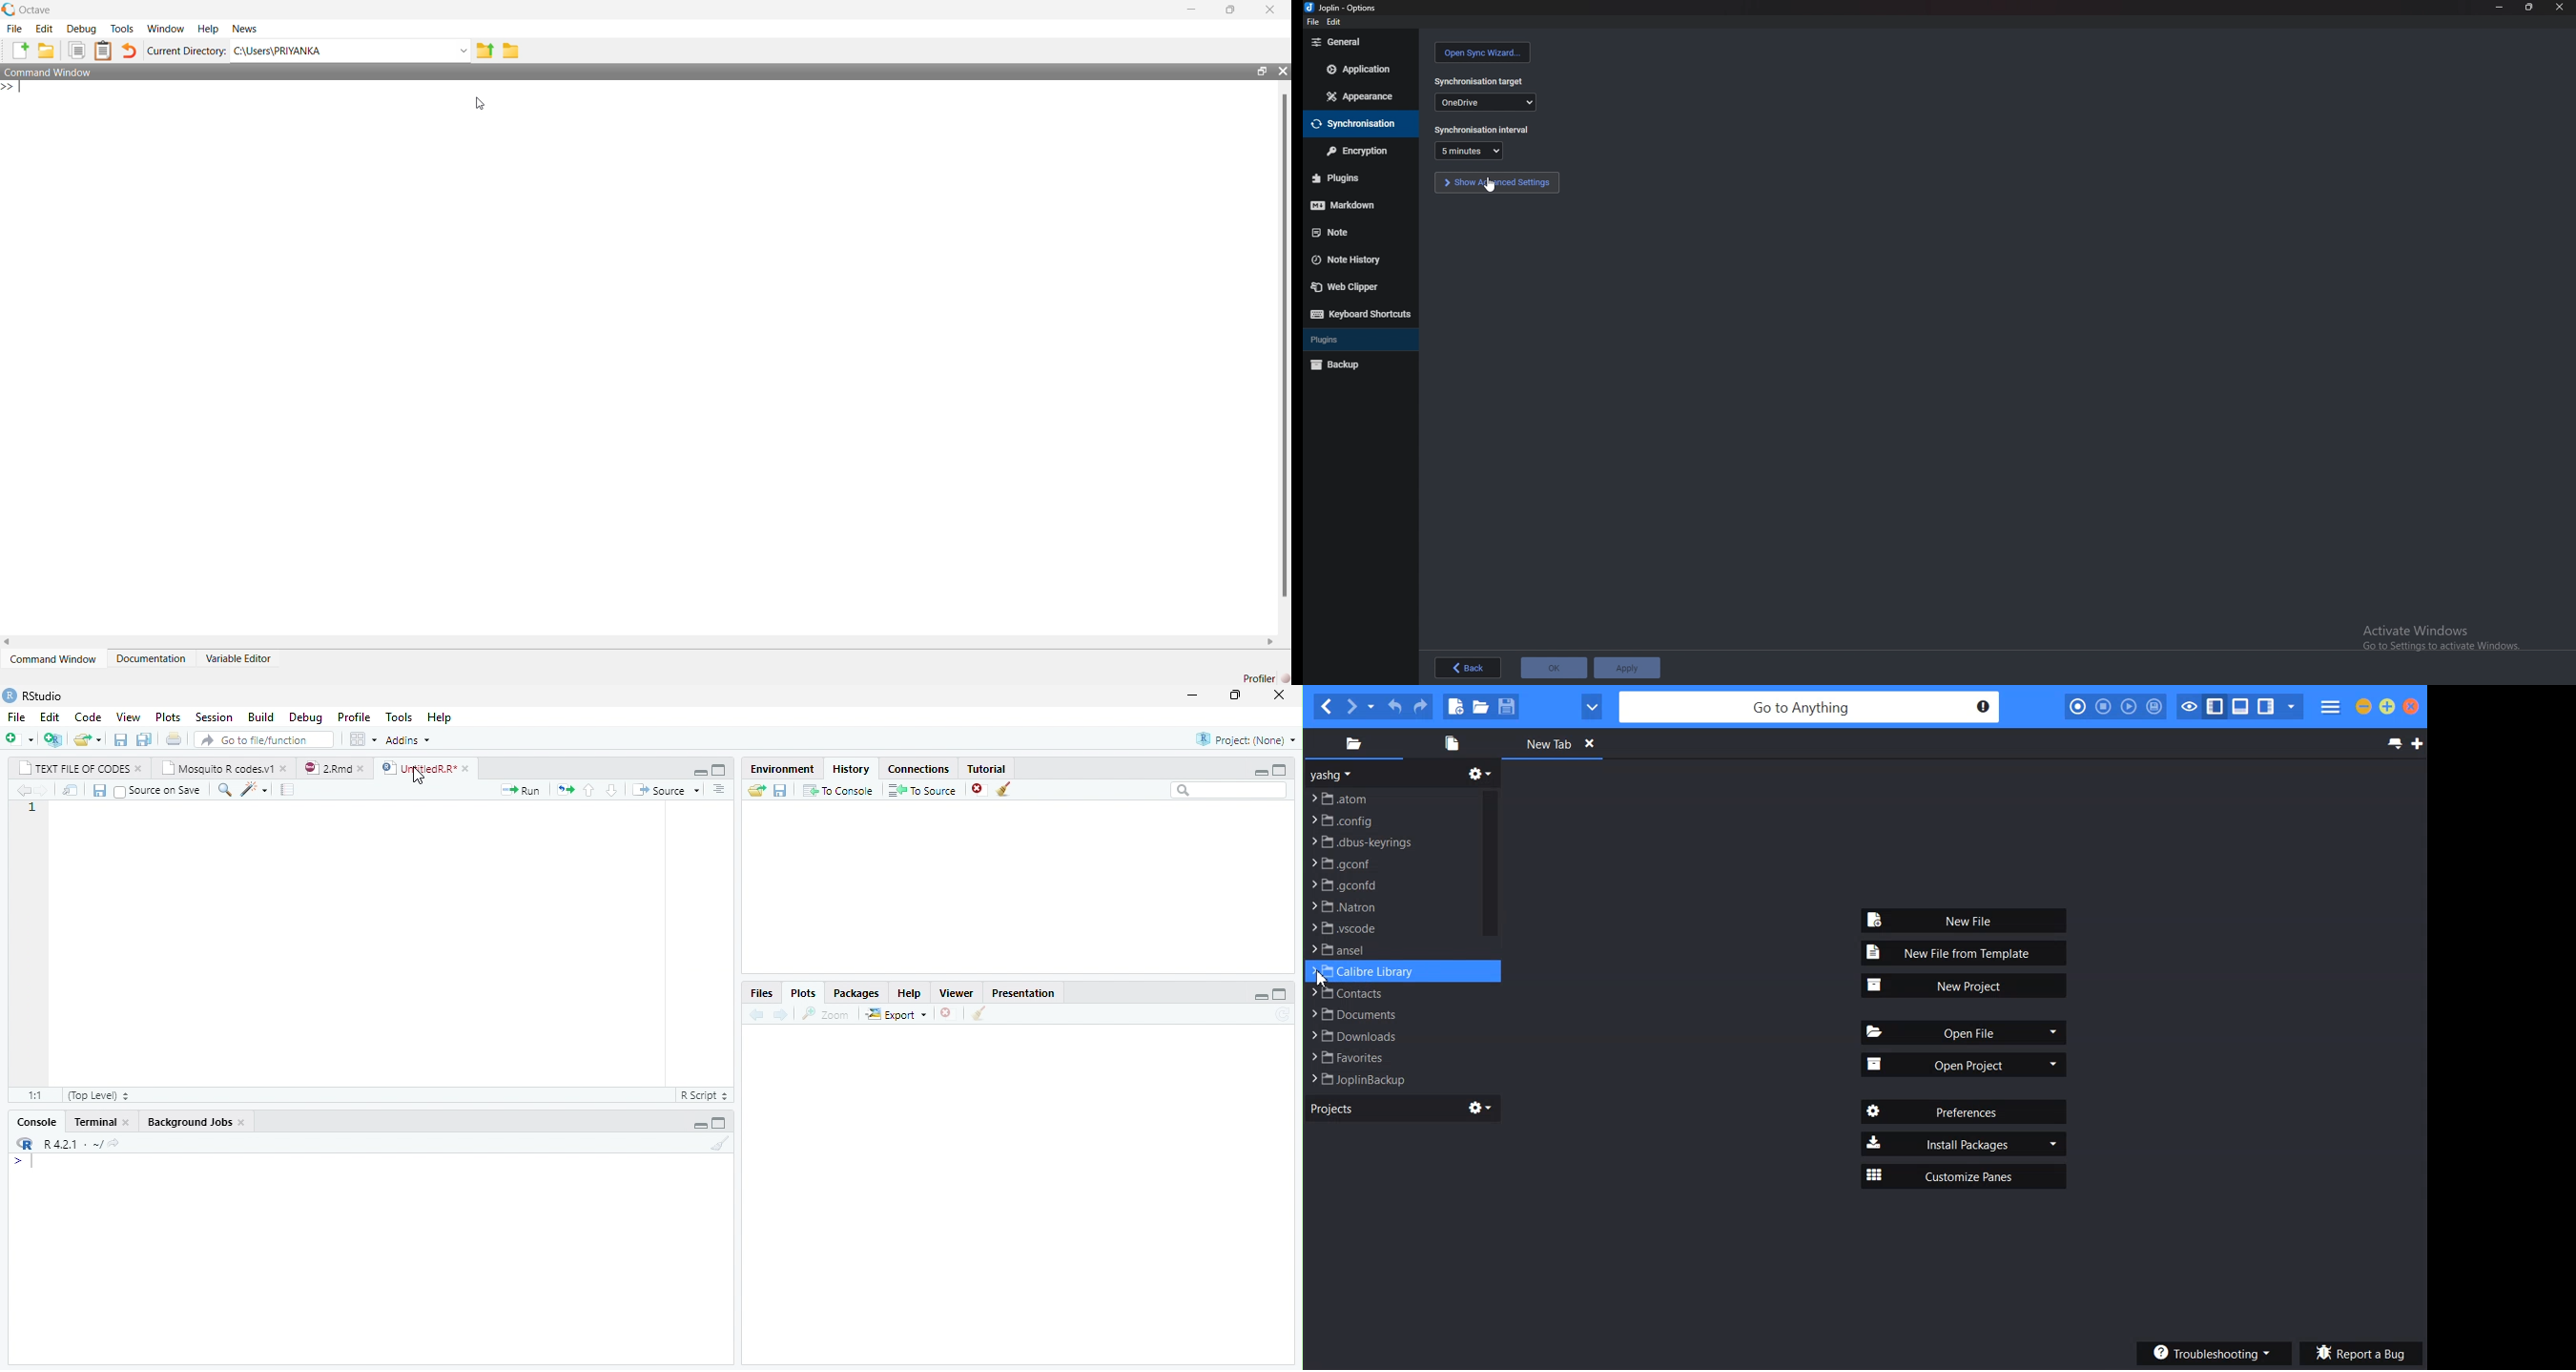 This screenshot has width=2576, height=1372. Describe the element at coordinates (291, 790) in the screenshot. I see `compile report` at that location.